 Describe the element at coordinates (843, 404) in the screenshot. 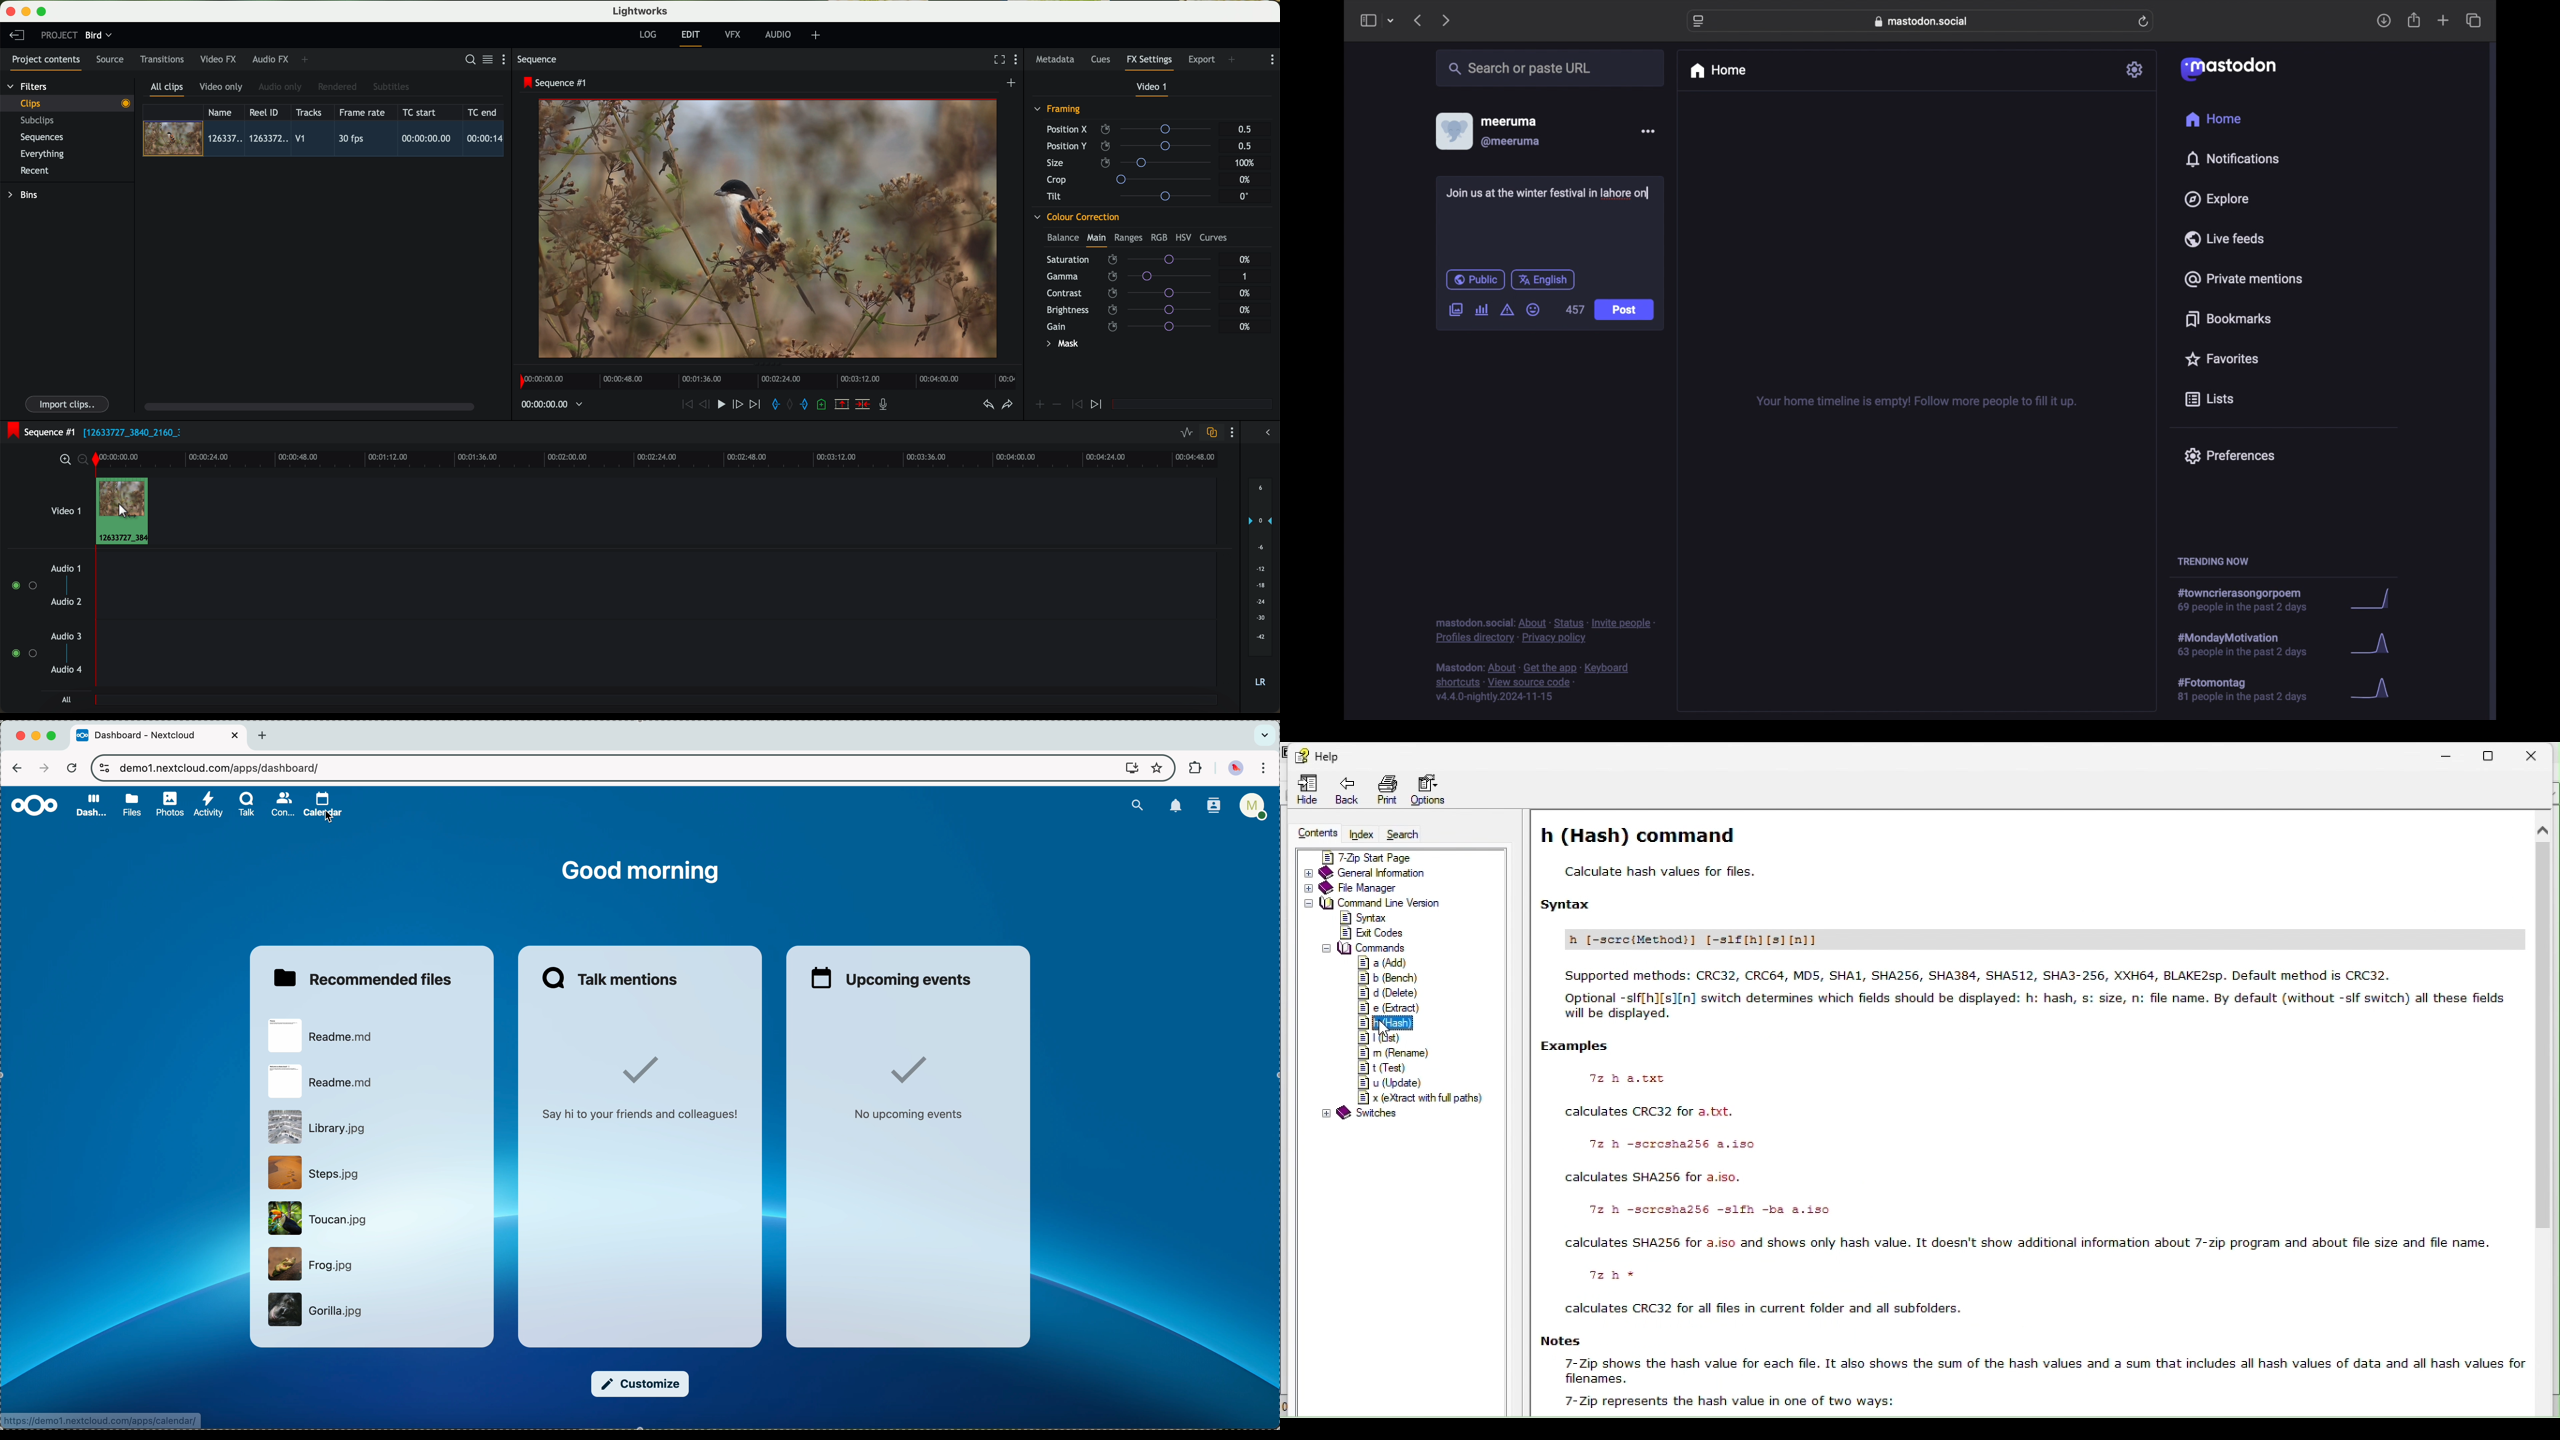

I see `remove the marked section` at that location.